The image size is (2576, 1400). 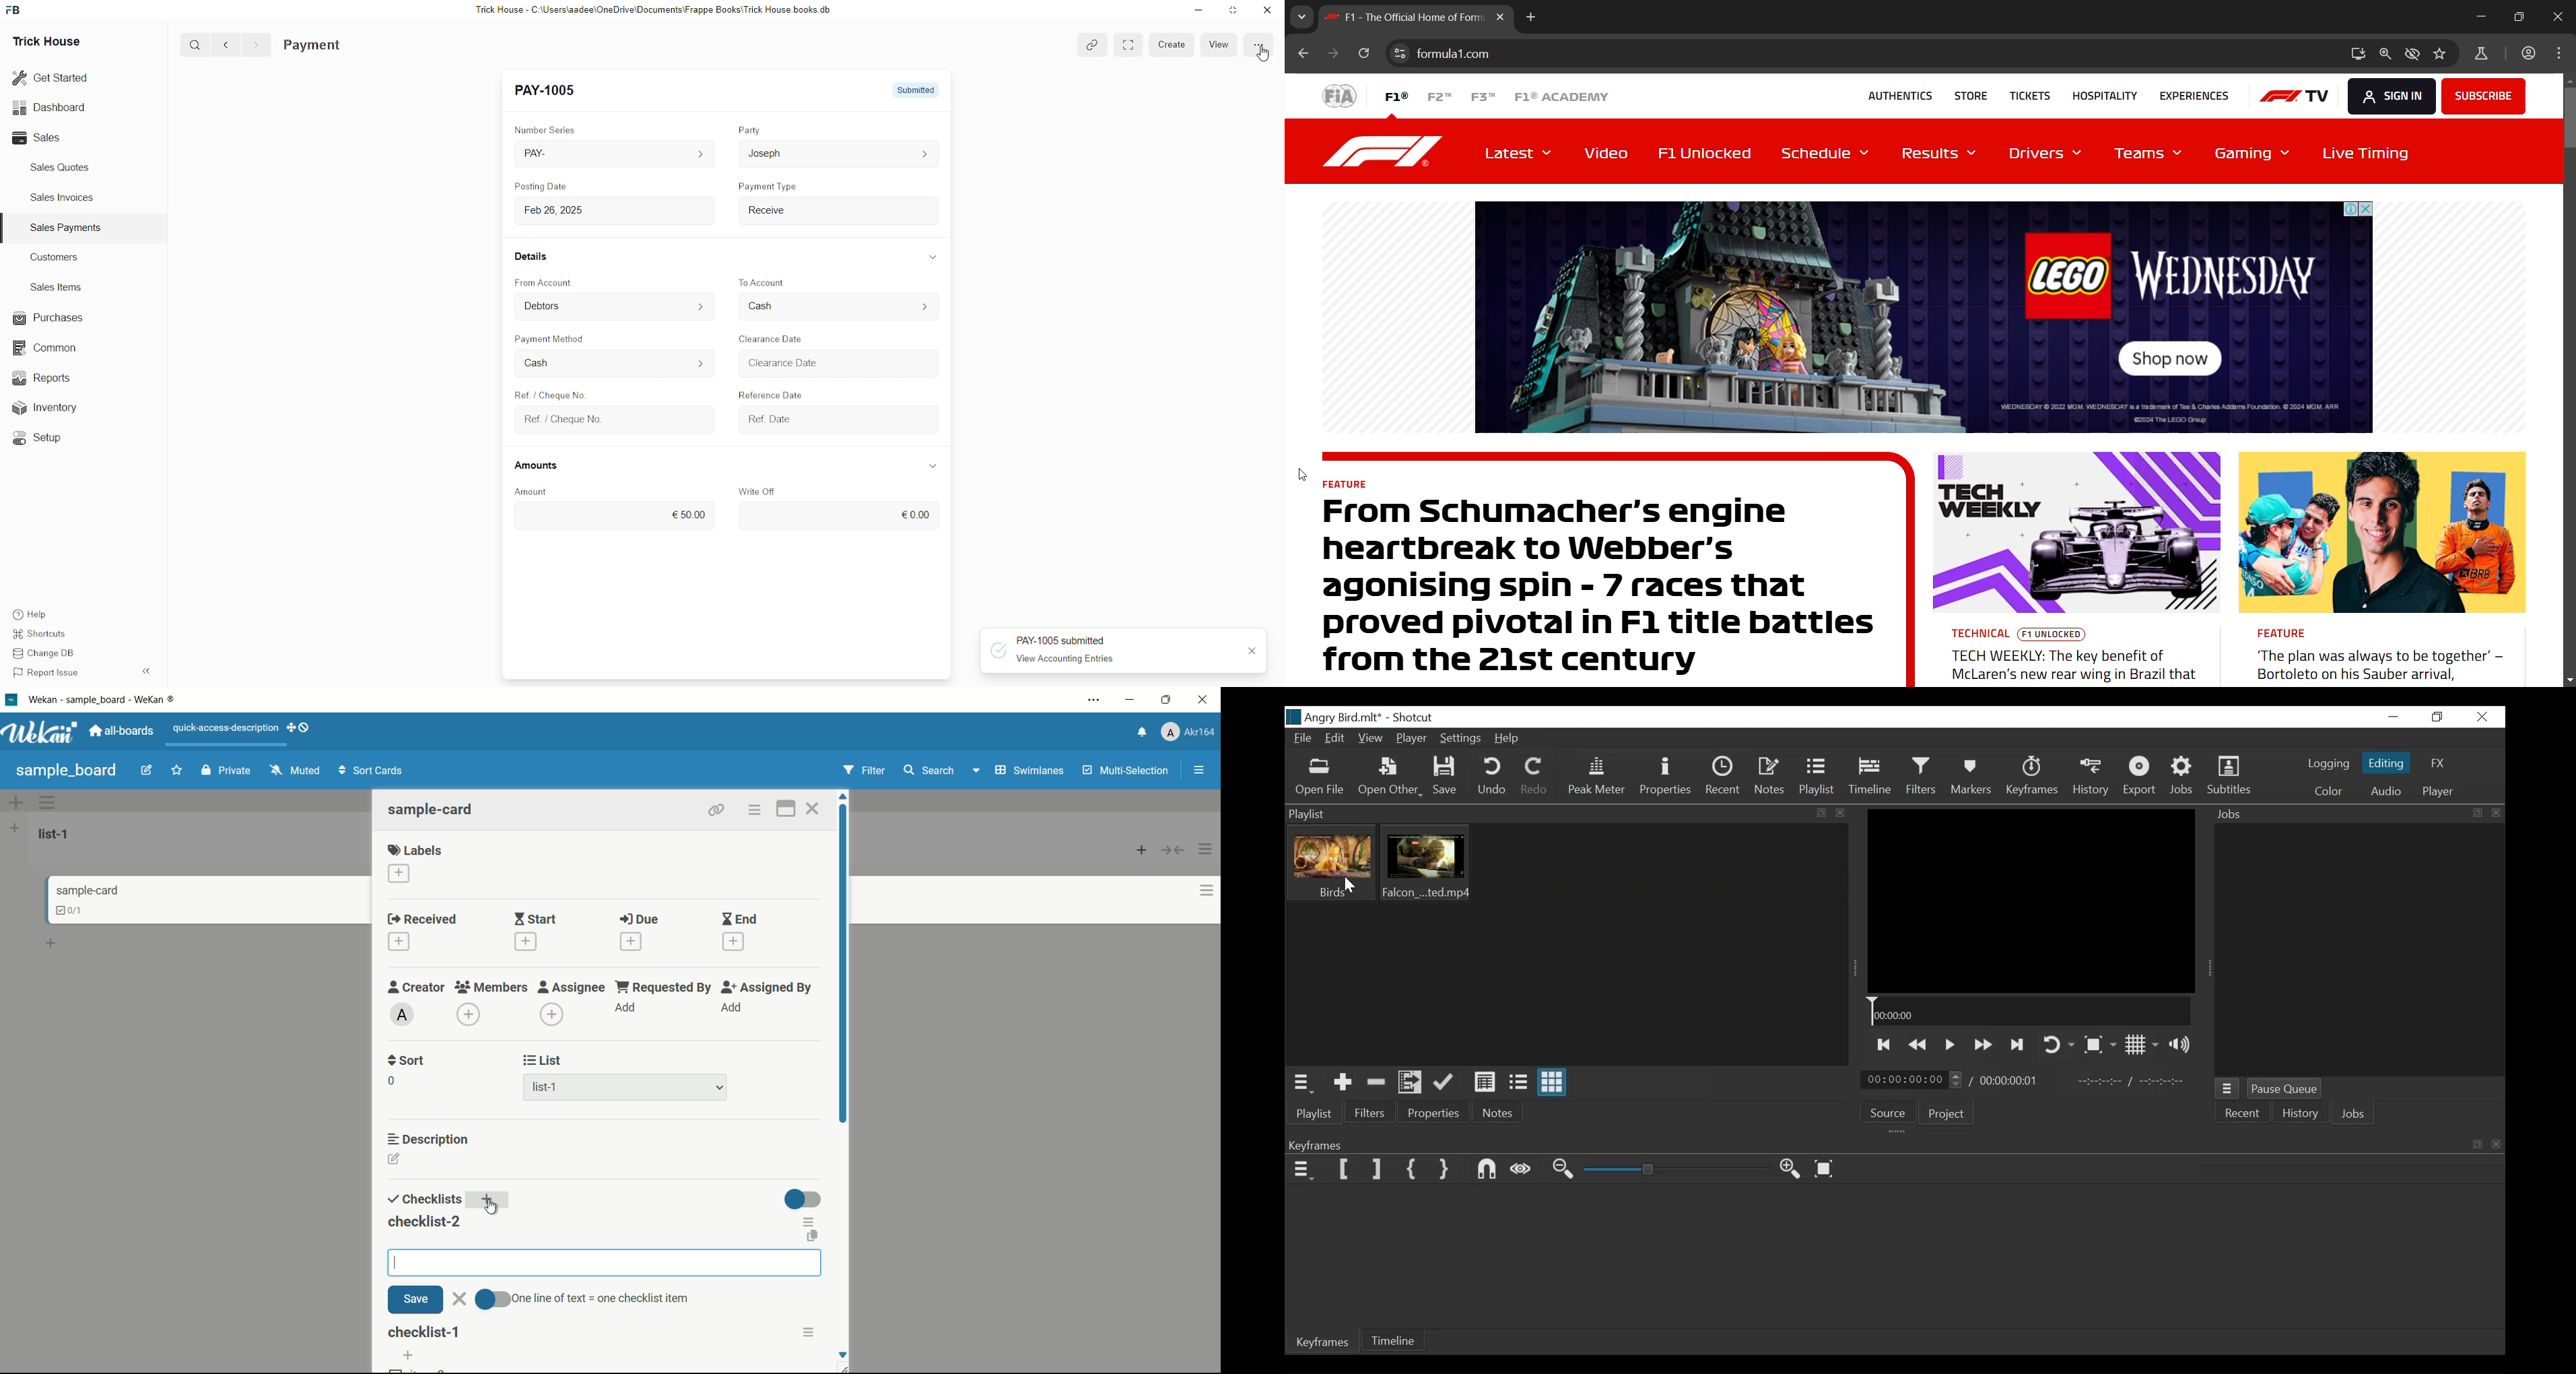 What do you see at coordinates (195, 44) in the screenshot?
I see `Search` at bounding box center [195, 44].